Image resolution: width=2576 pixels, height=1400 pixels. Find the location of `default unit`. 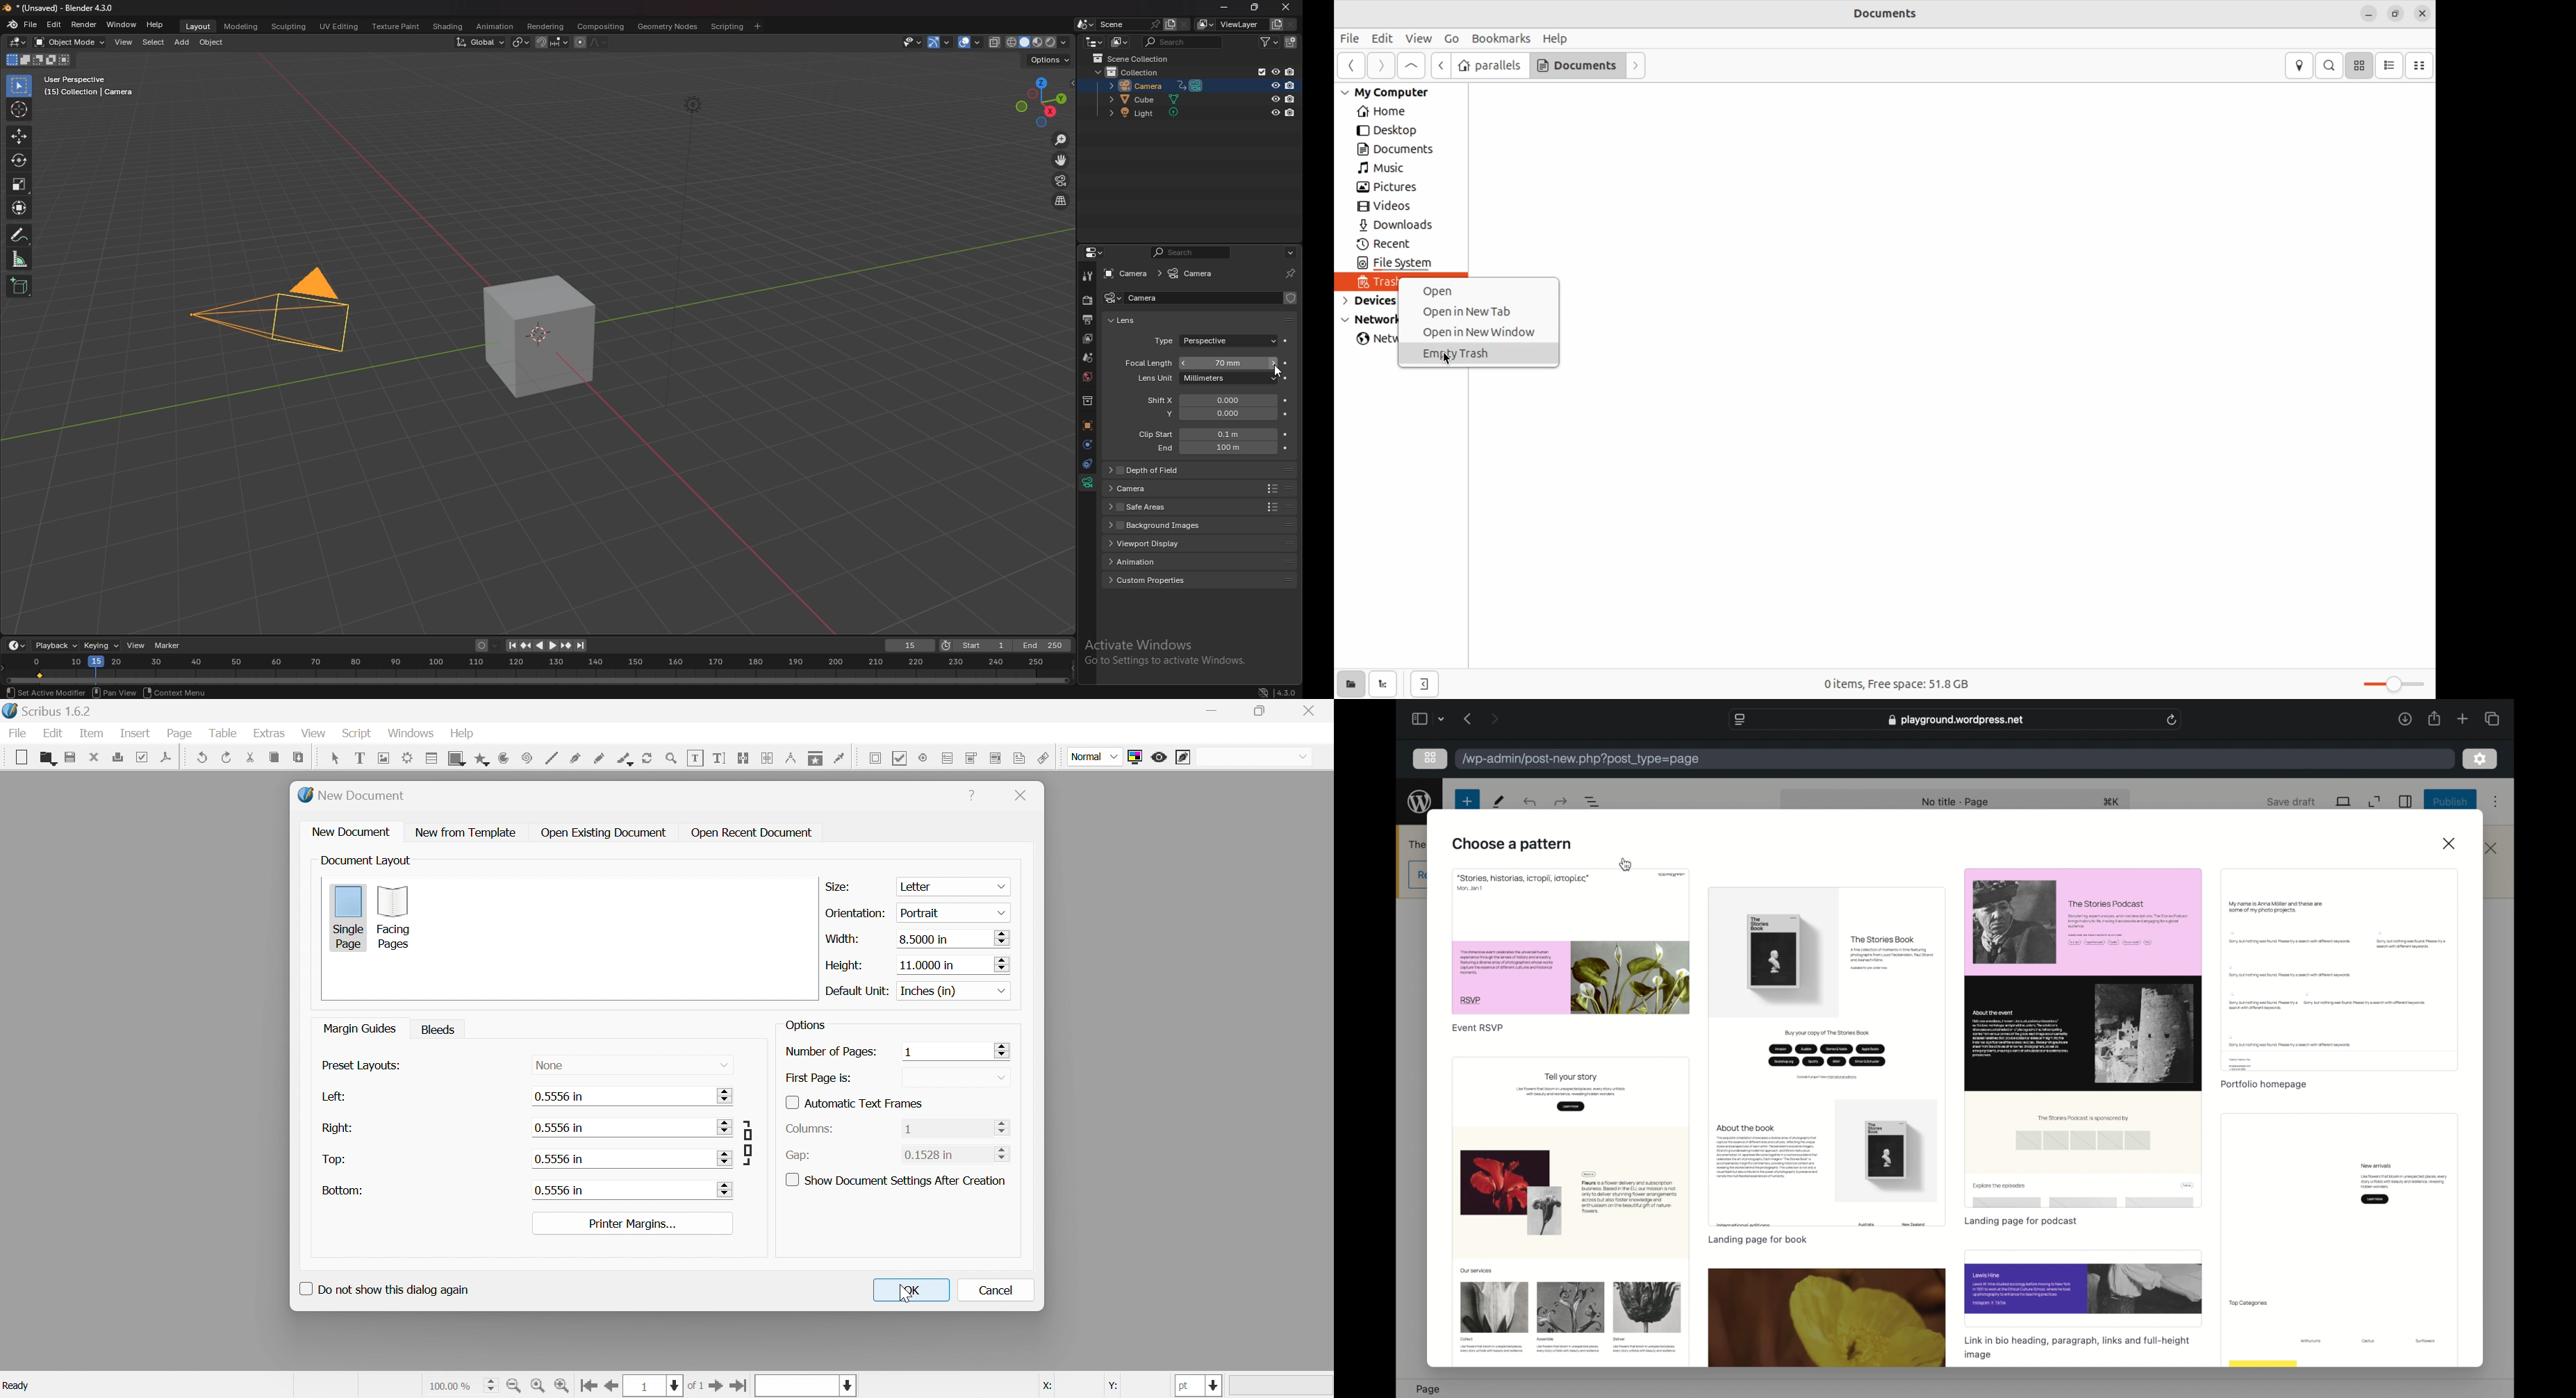

default unit is located at coordinates (857, 991).